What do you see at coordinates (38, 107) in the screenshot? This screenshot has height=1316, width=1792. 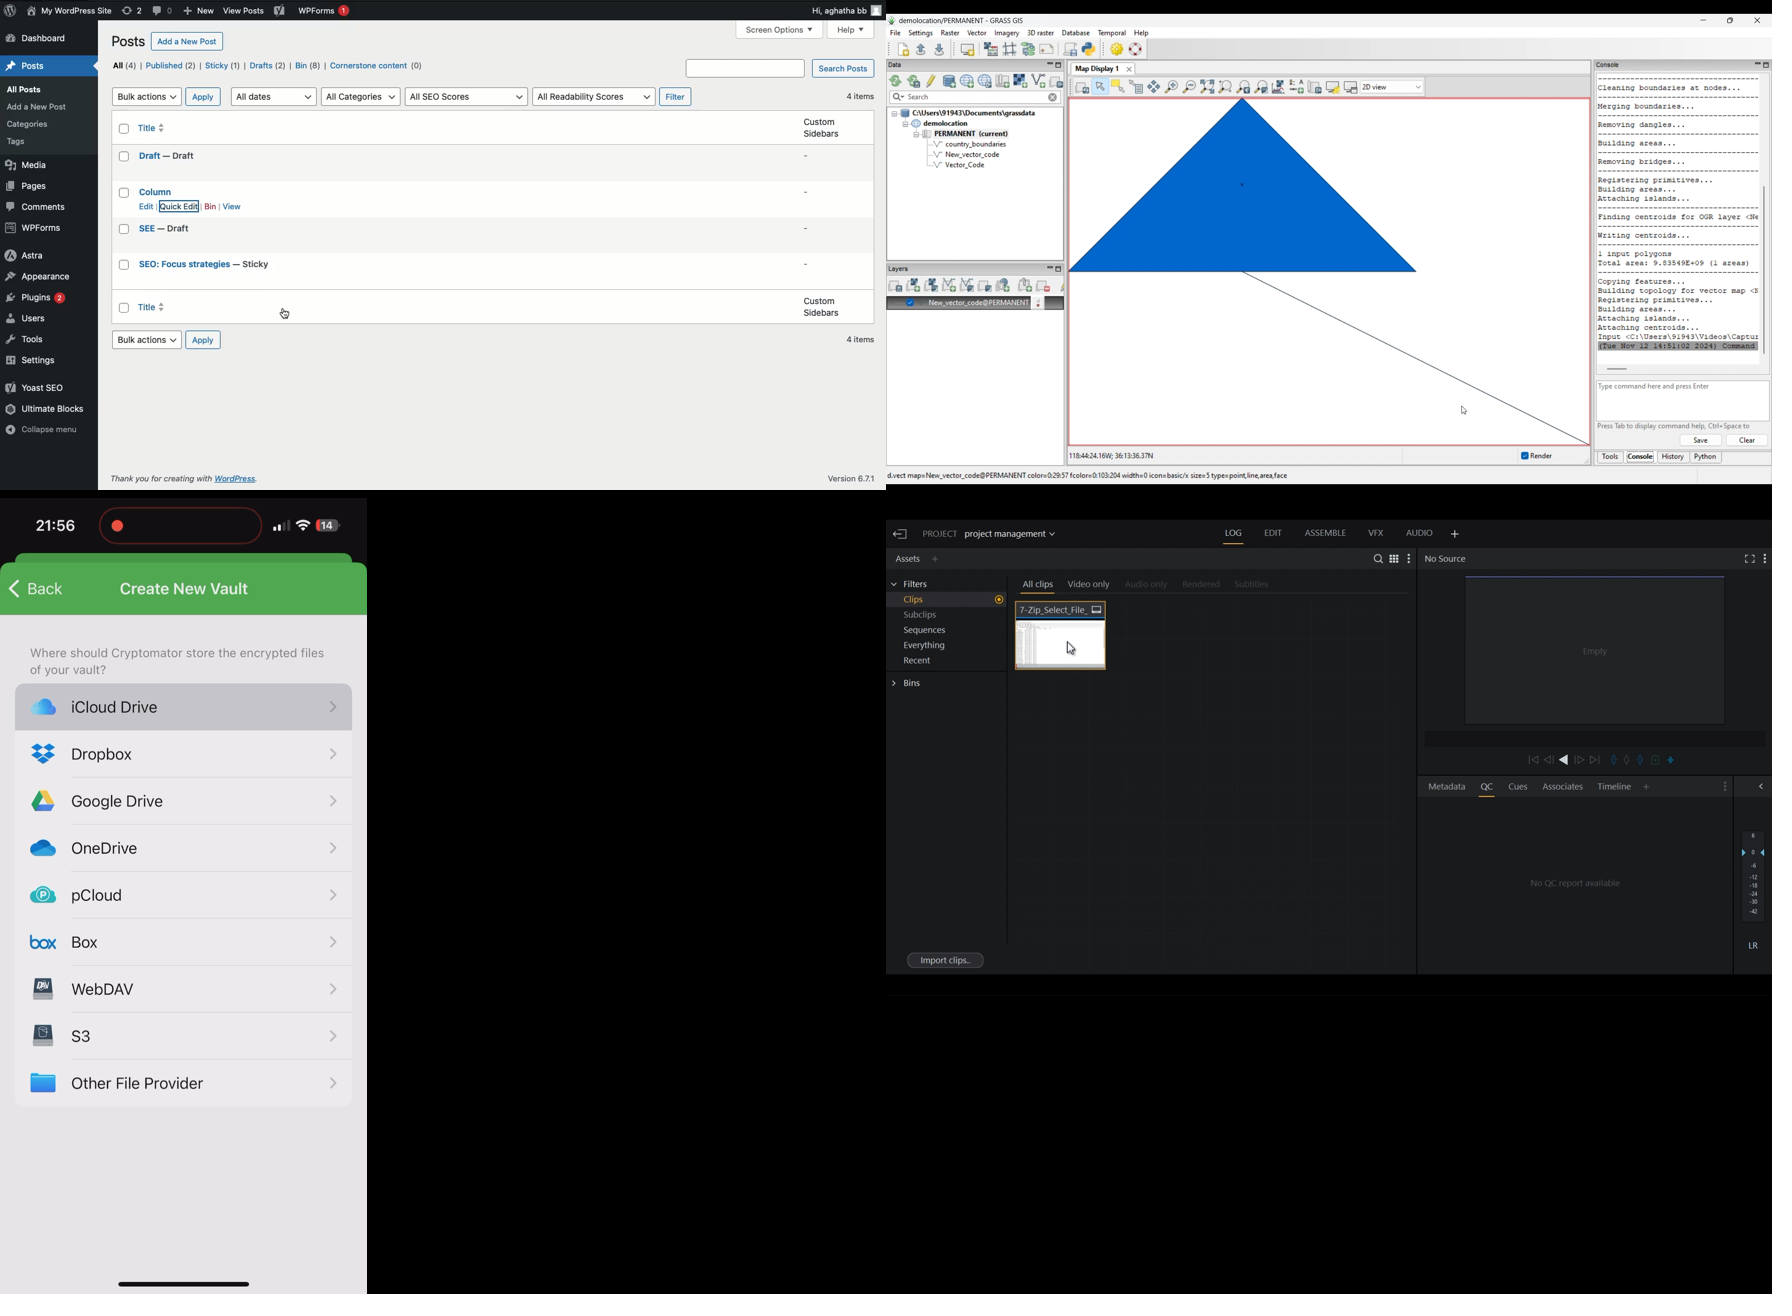 I see `` at bounding box center [38, 107].